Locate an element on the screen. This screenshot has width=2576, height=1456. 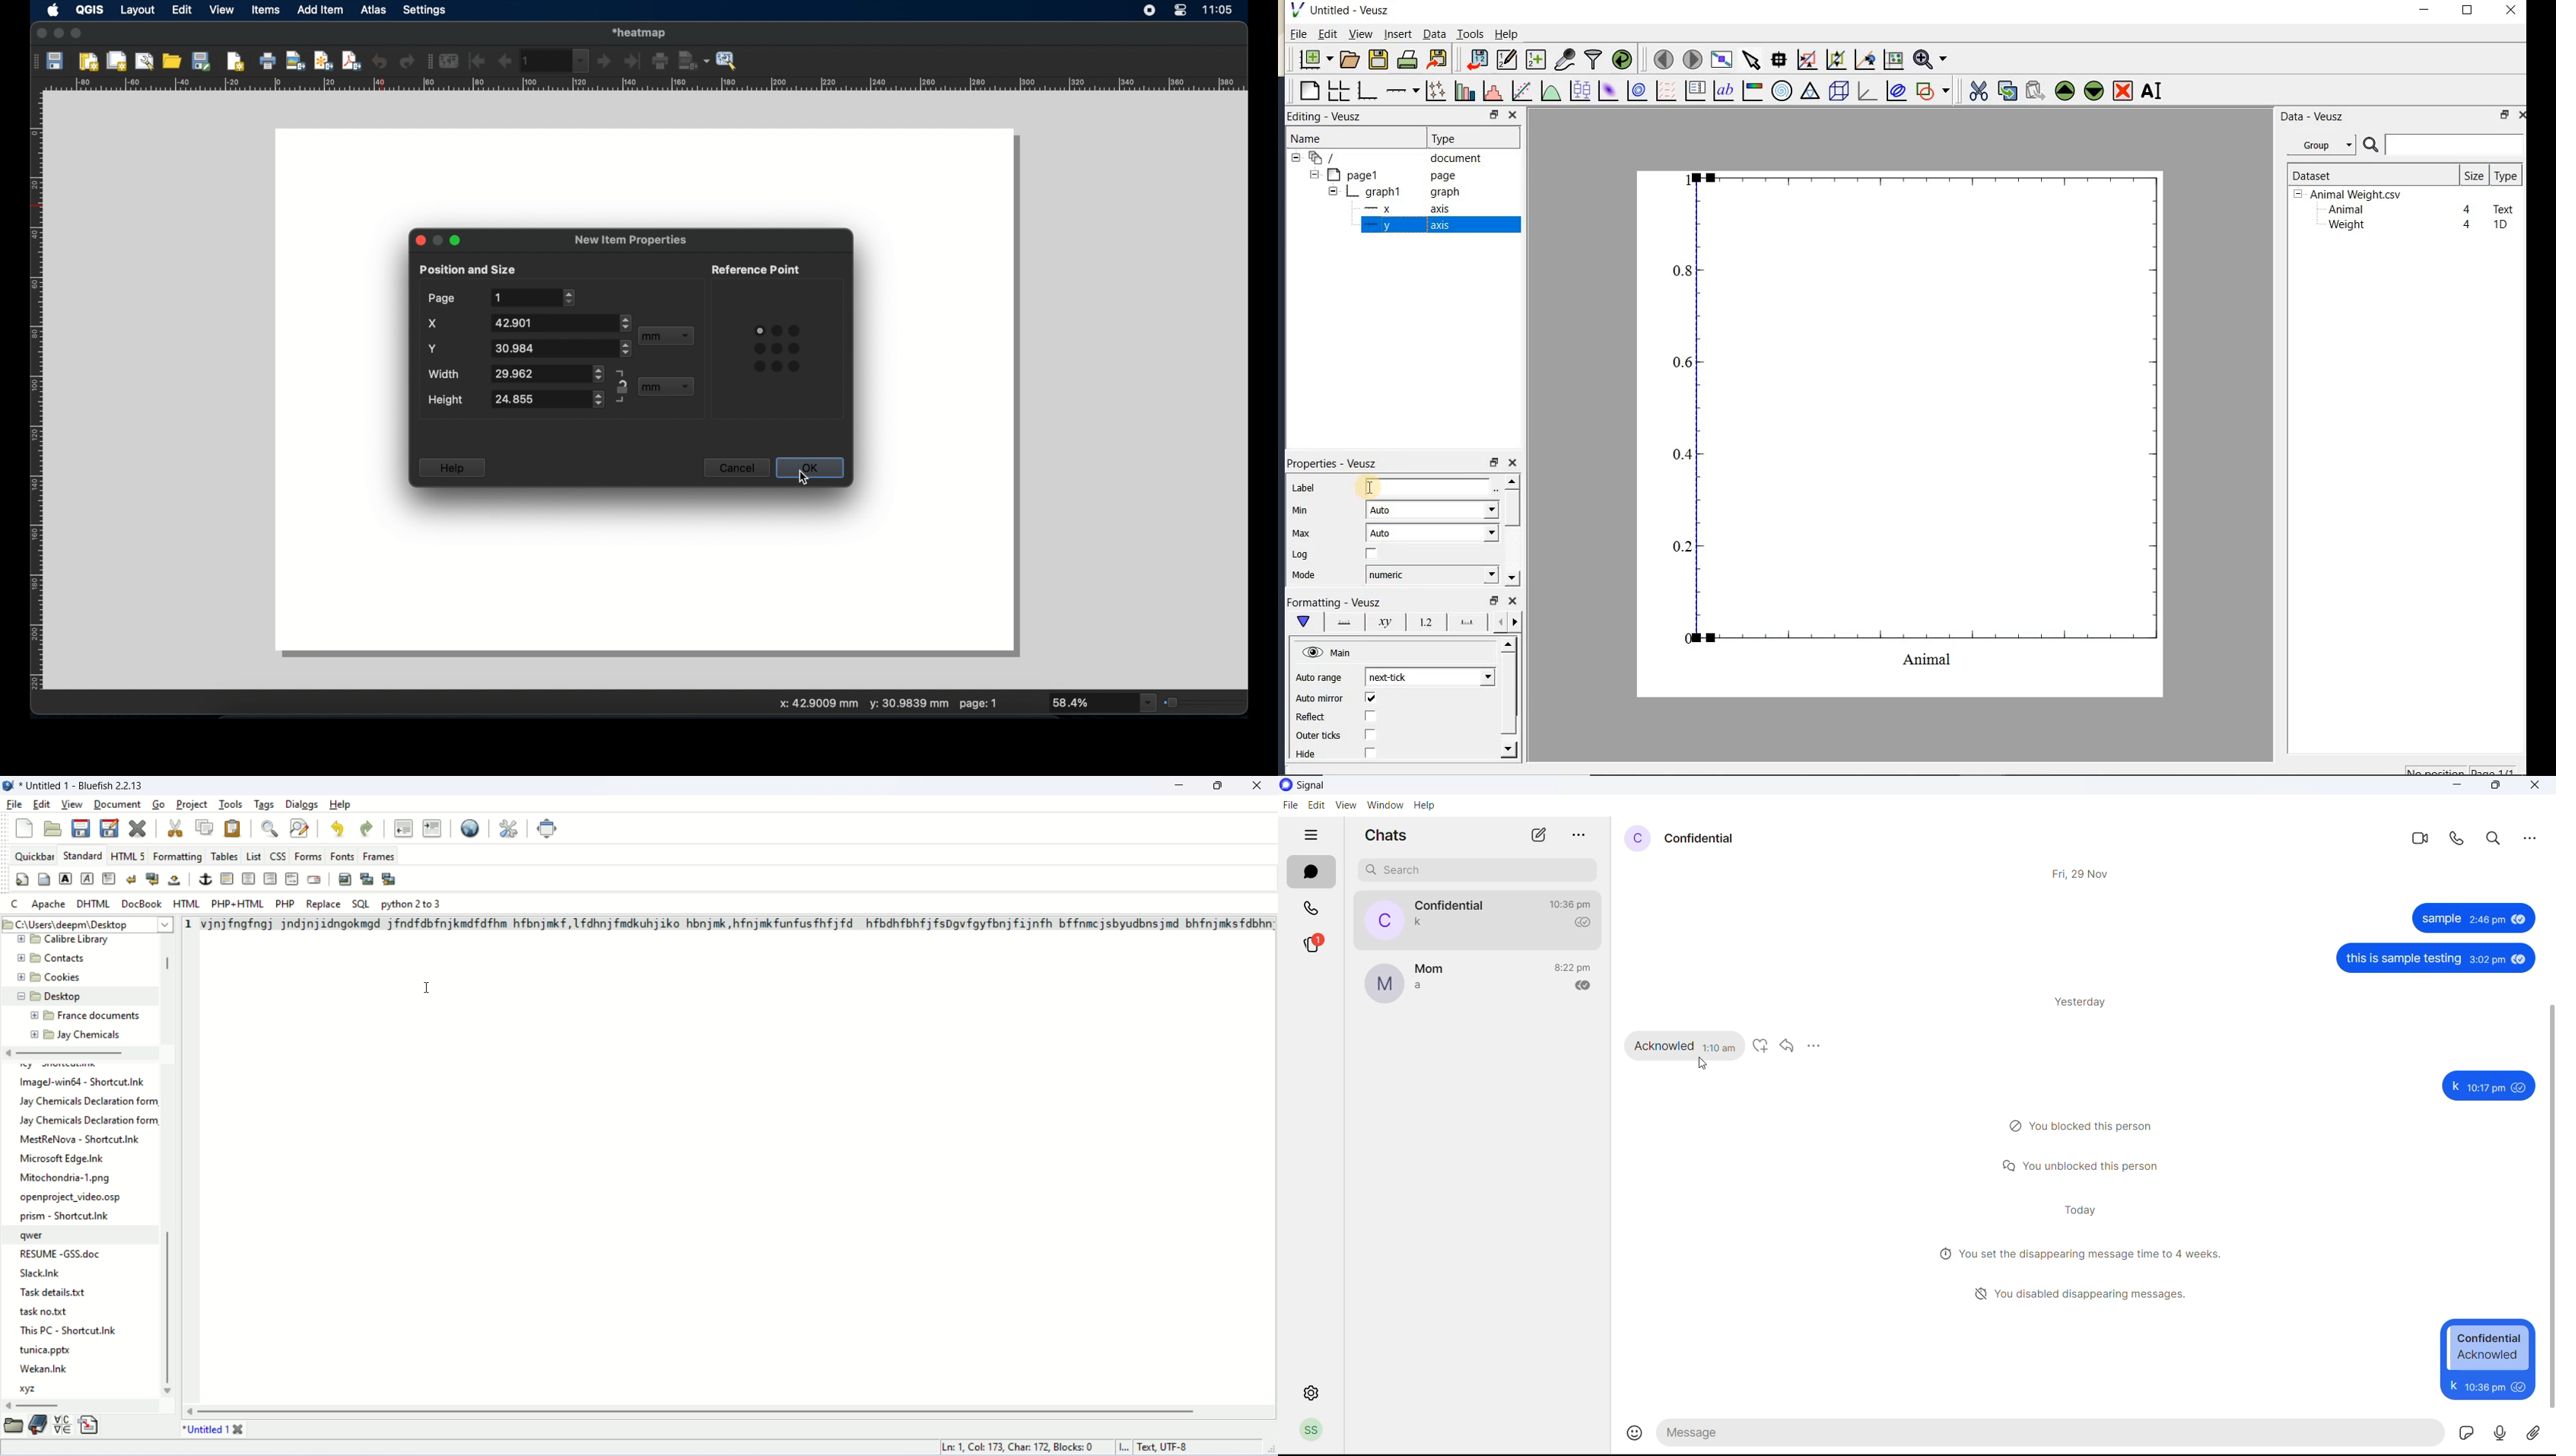
prism - Shortcut.nk is located at coordinates (67, 1216).